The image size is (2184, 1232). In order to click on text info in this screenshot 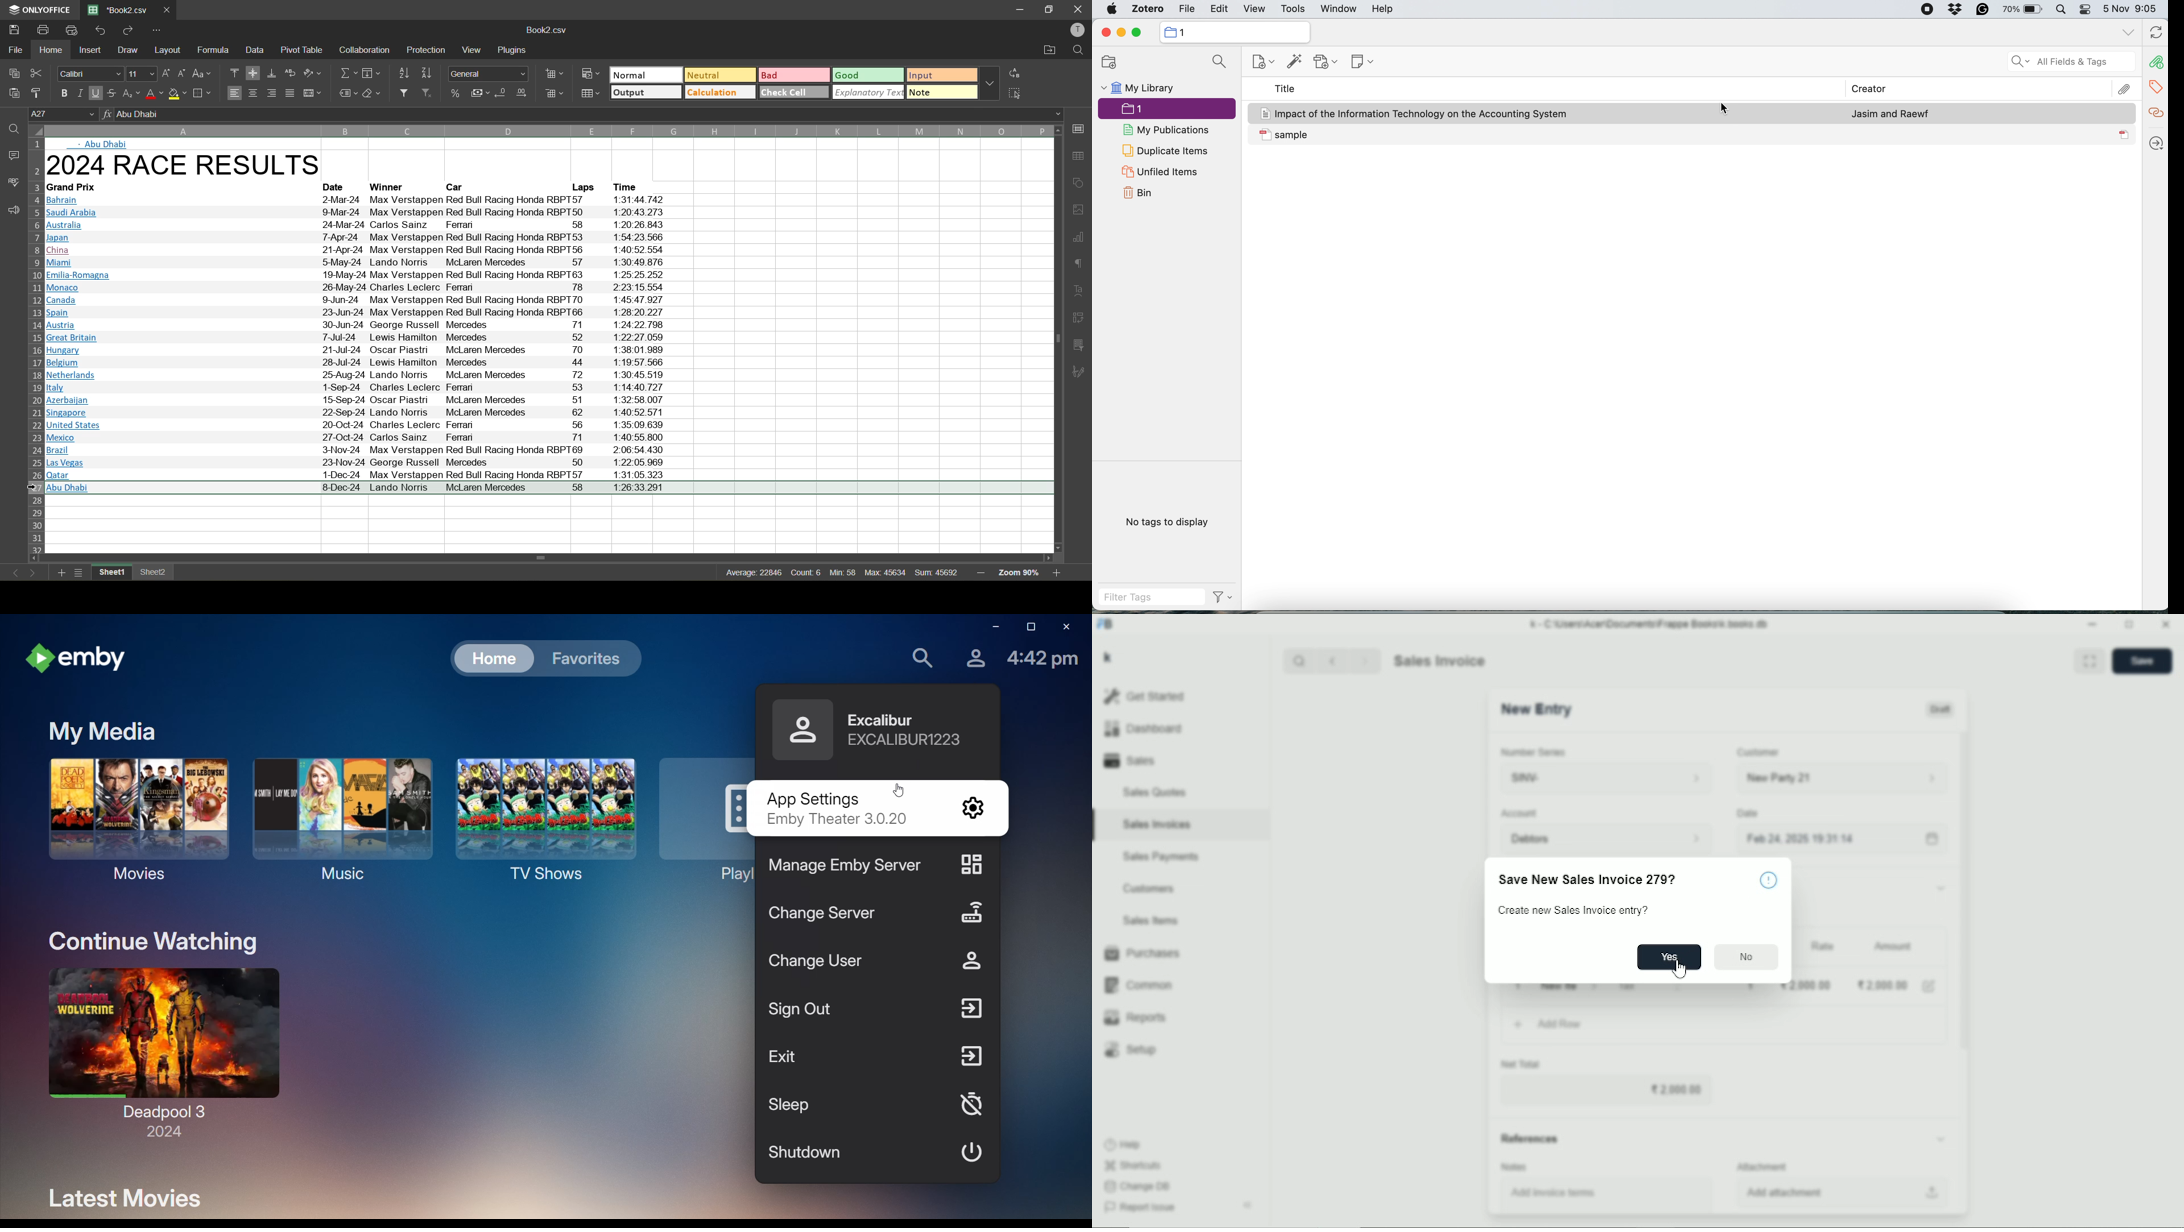, I will do `click(458, 187)`.